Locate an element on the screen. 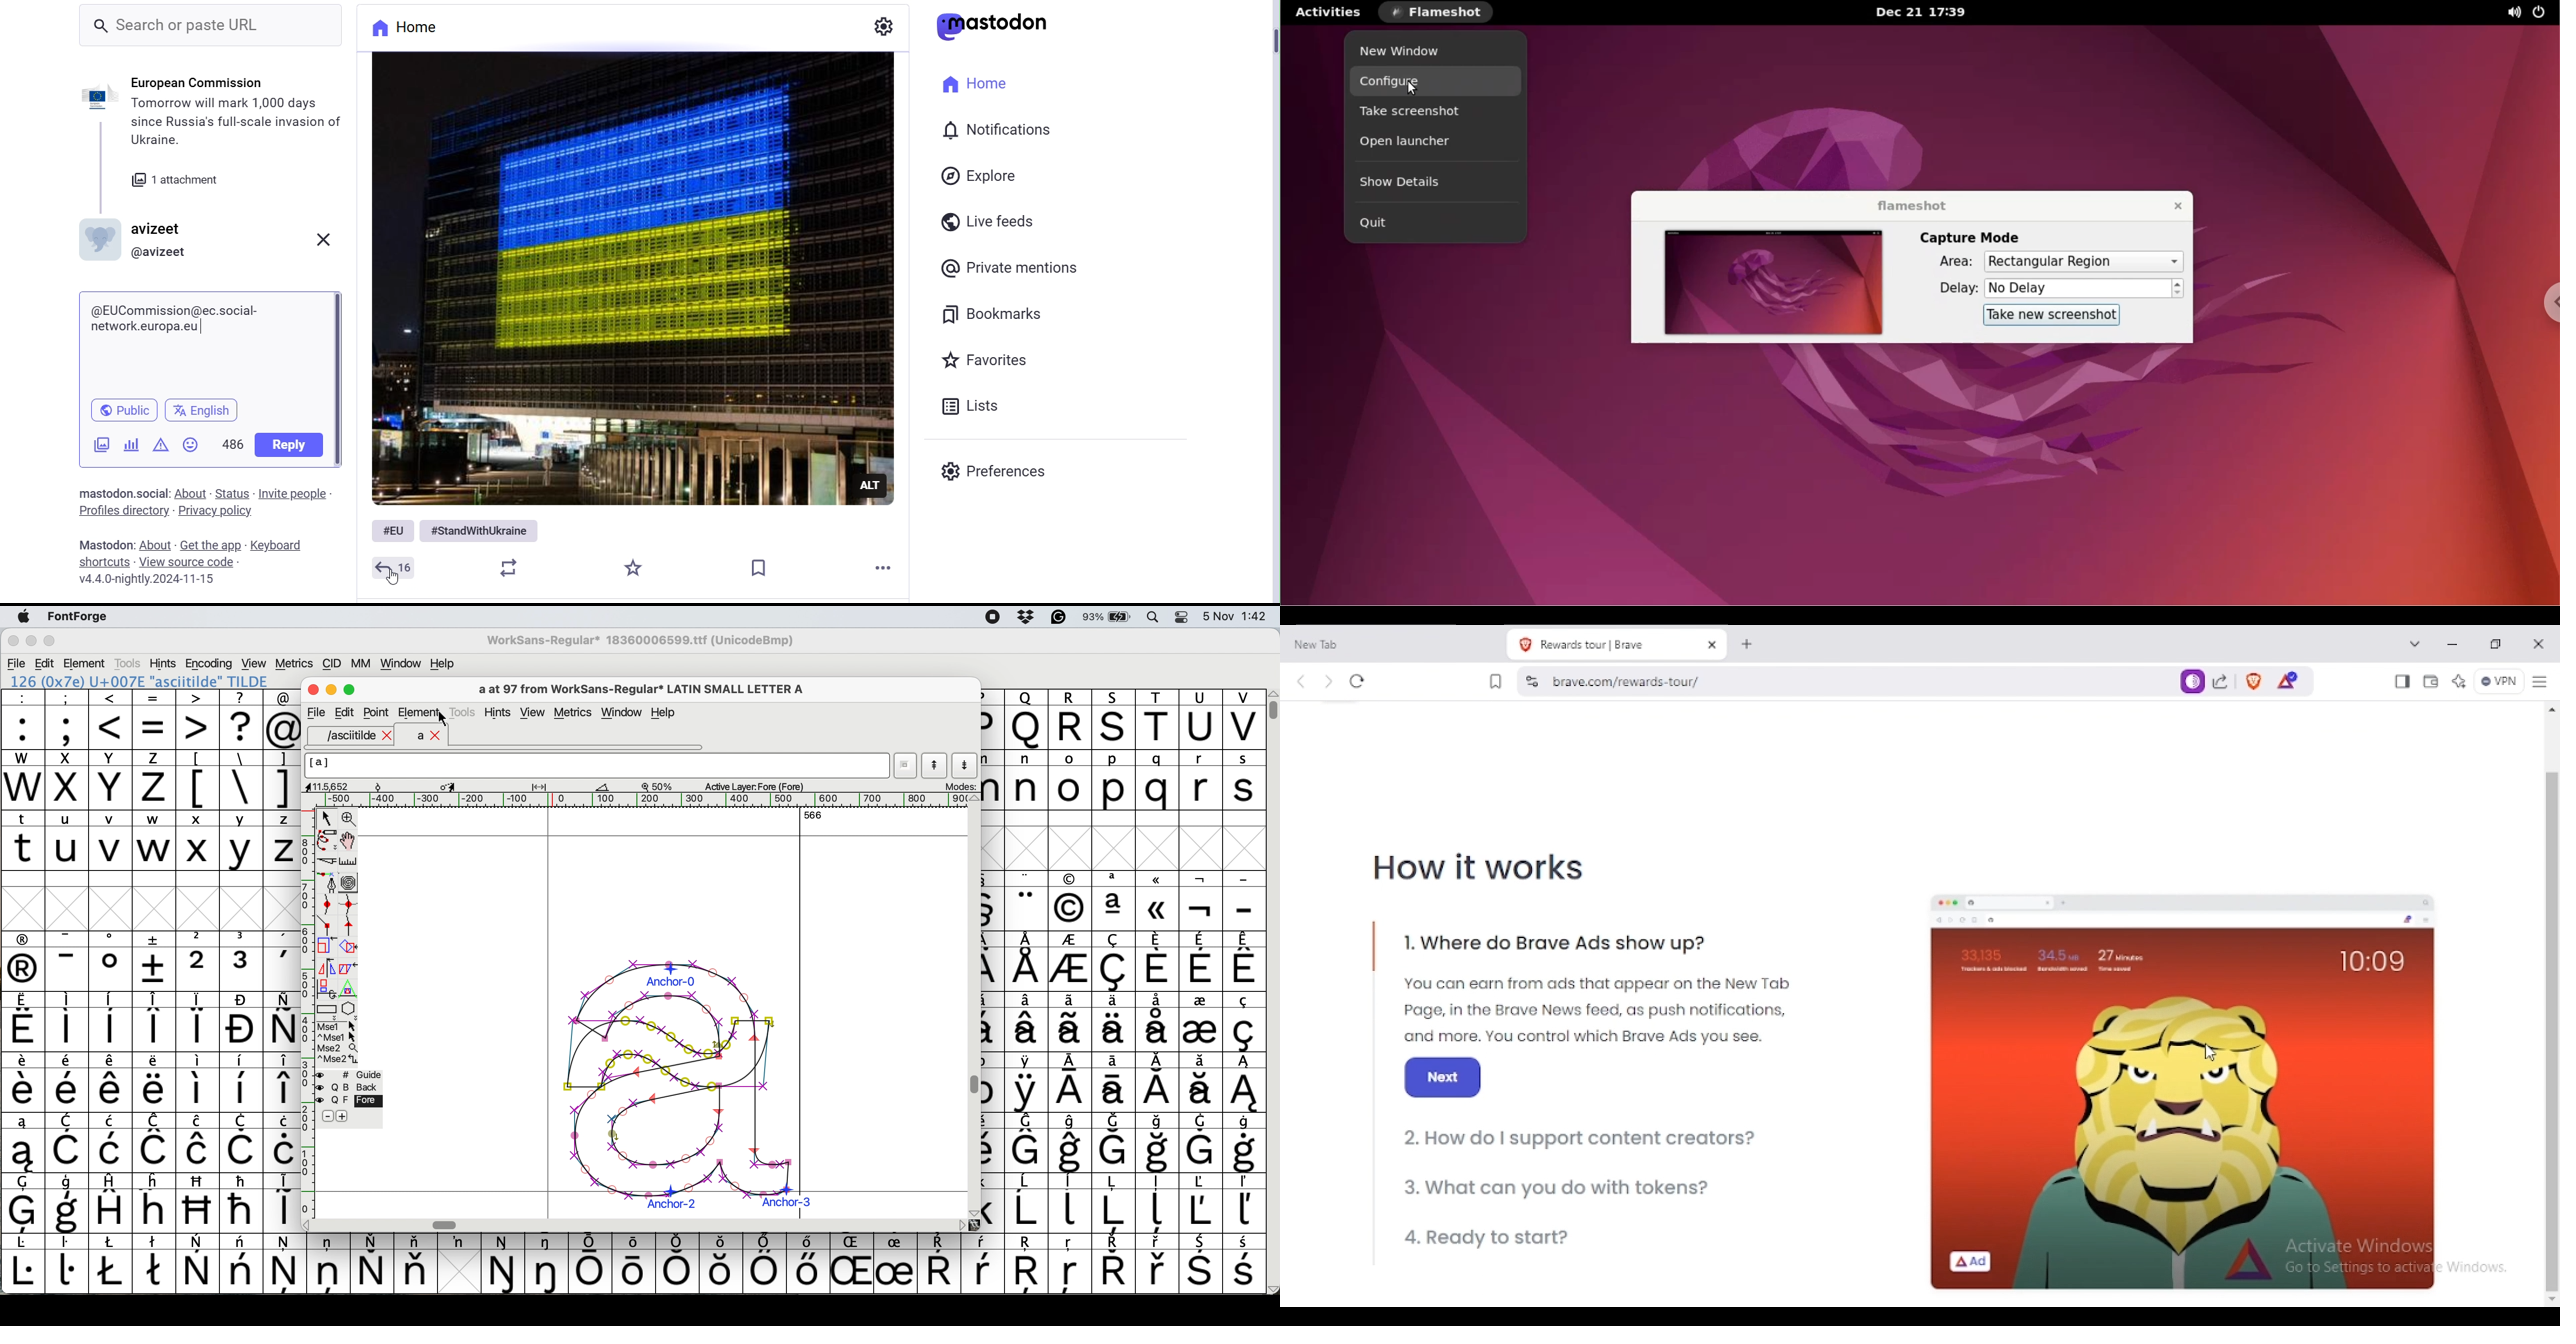   is located at coordinates (722, 1264).